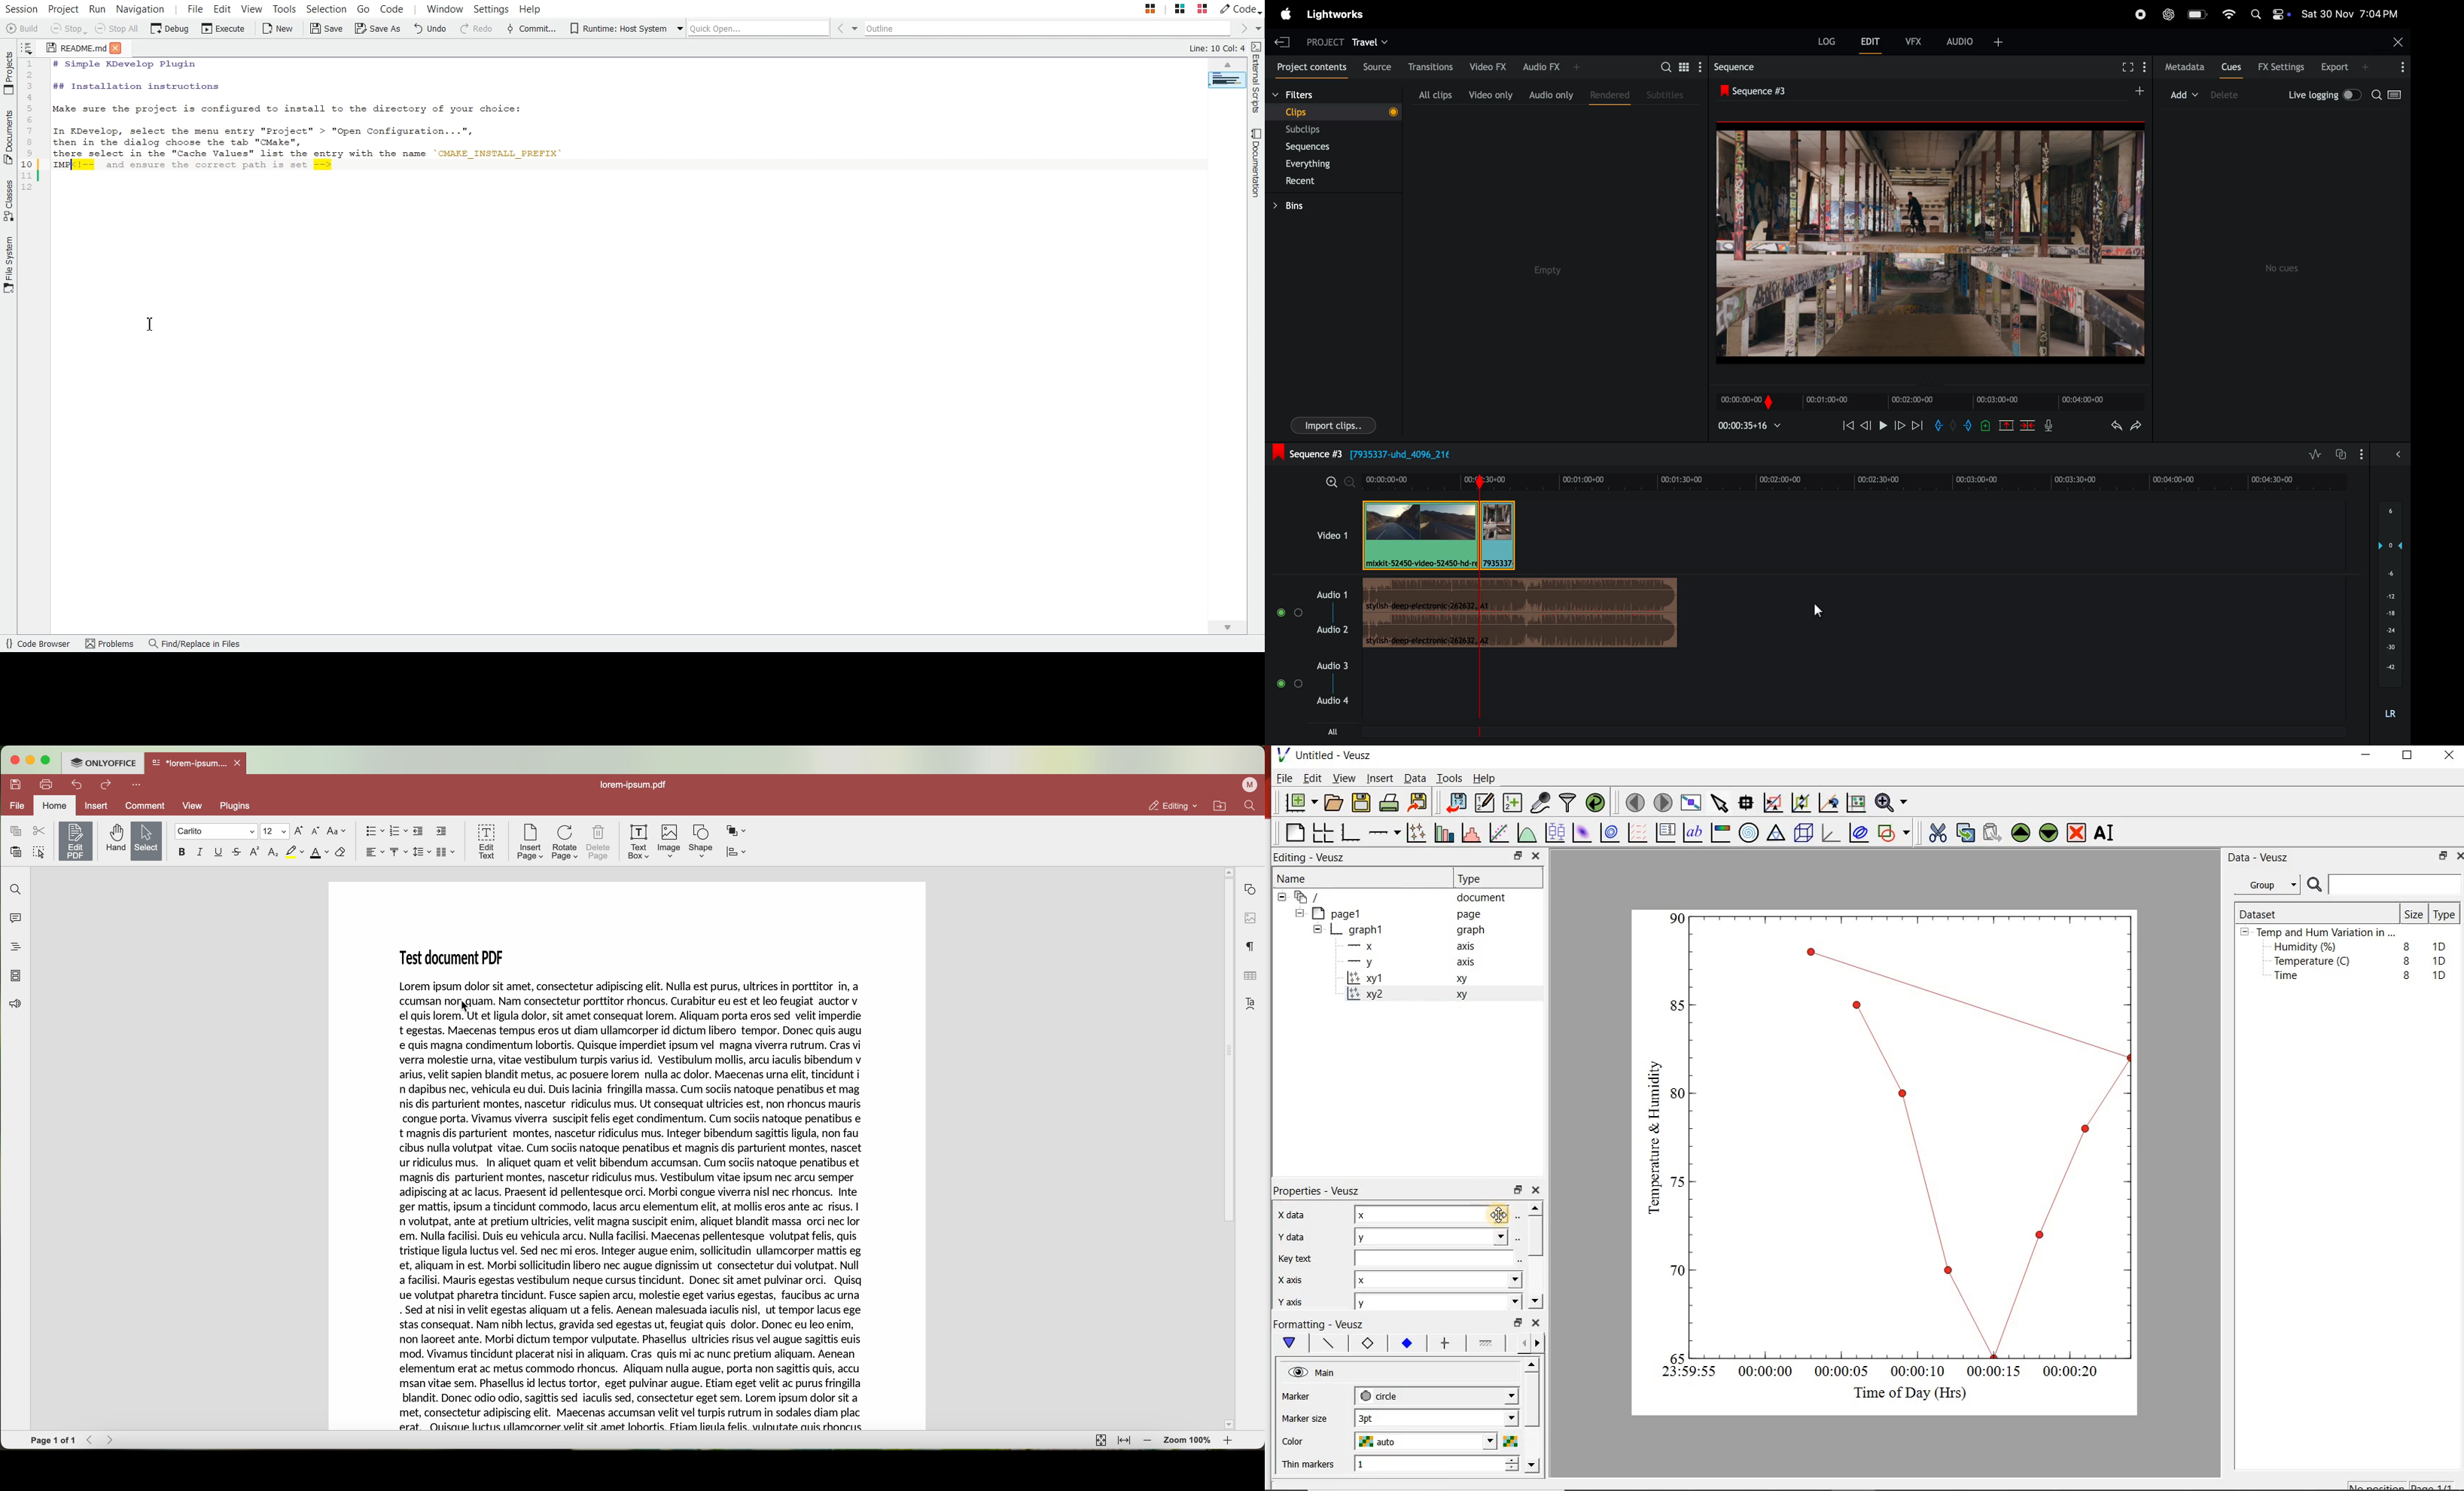 The width and height of the screenshot is (2464, 1512). What do you see at coordinates (2377, 1486) in the screenshot?
I see `No position` at bounding box center [2377, 1486].